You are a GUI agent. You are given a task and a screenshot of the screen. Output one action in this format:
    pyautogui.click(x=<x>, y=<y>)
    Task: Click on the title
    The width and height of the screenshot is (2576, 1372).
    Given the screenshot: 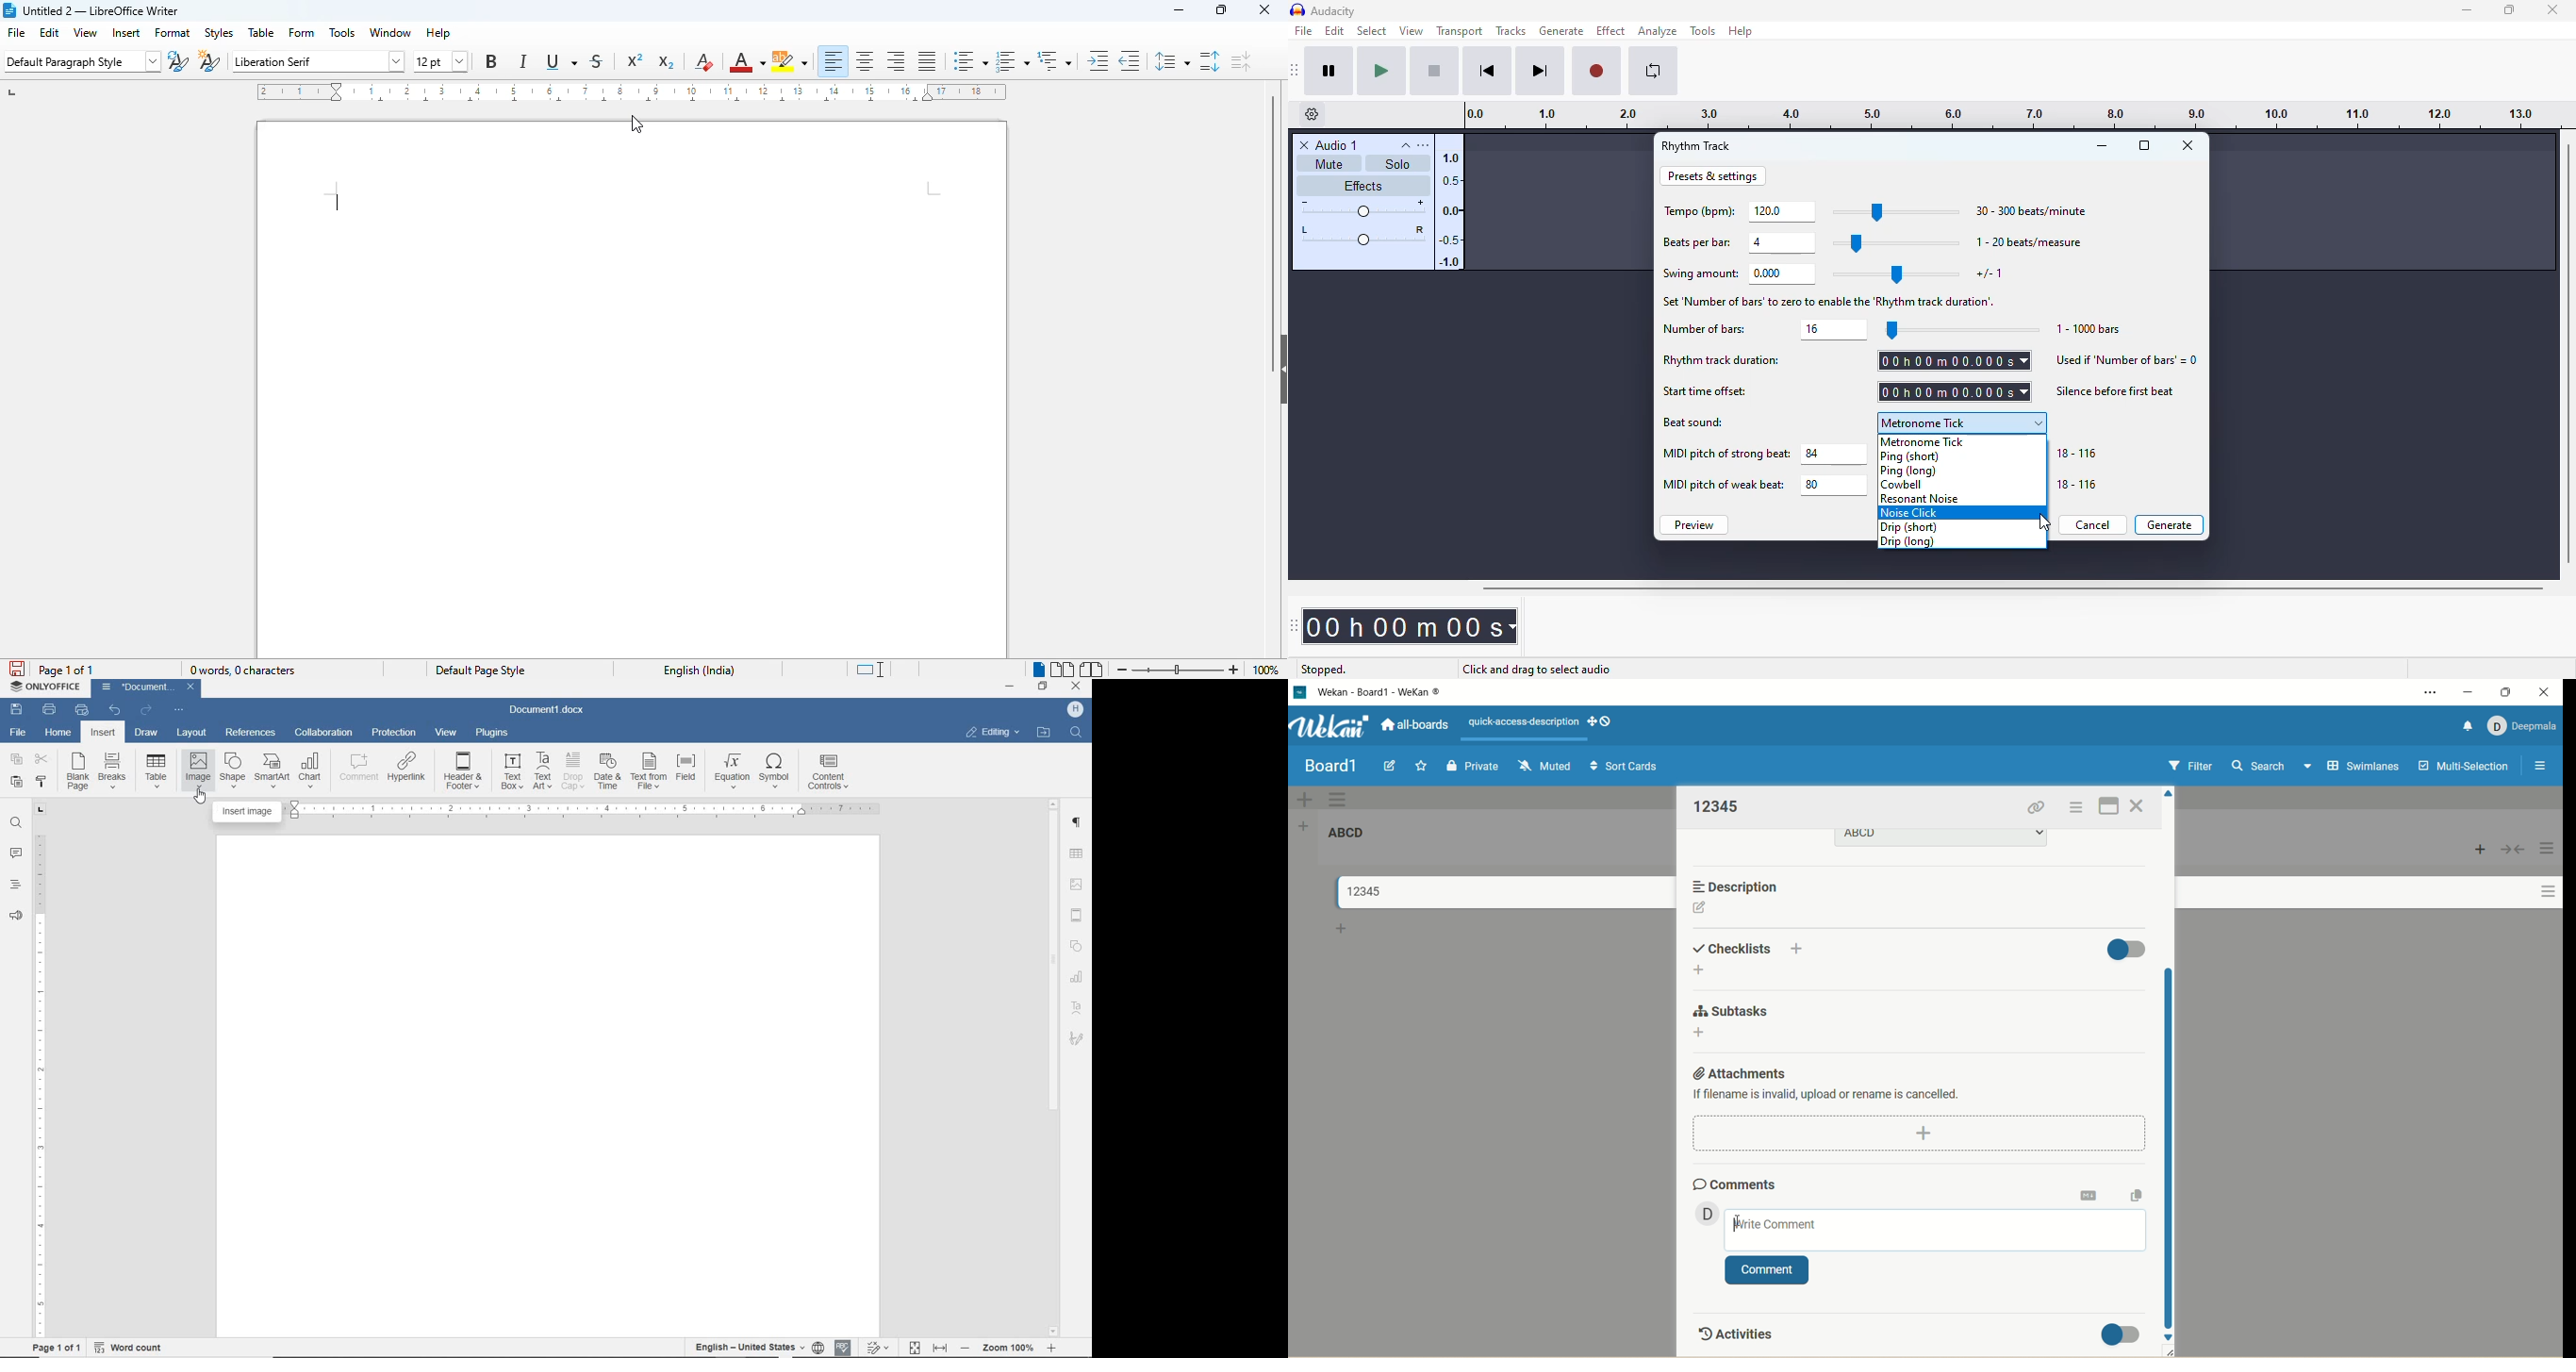 What is the action you would take?
    pyautogui.click(x=102, y=10)
    